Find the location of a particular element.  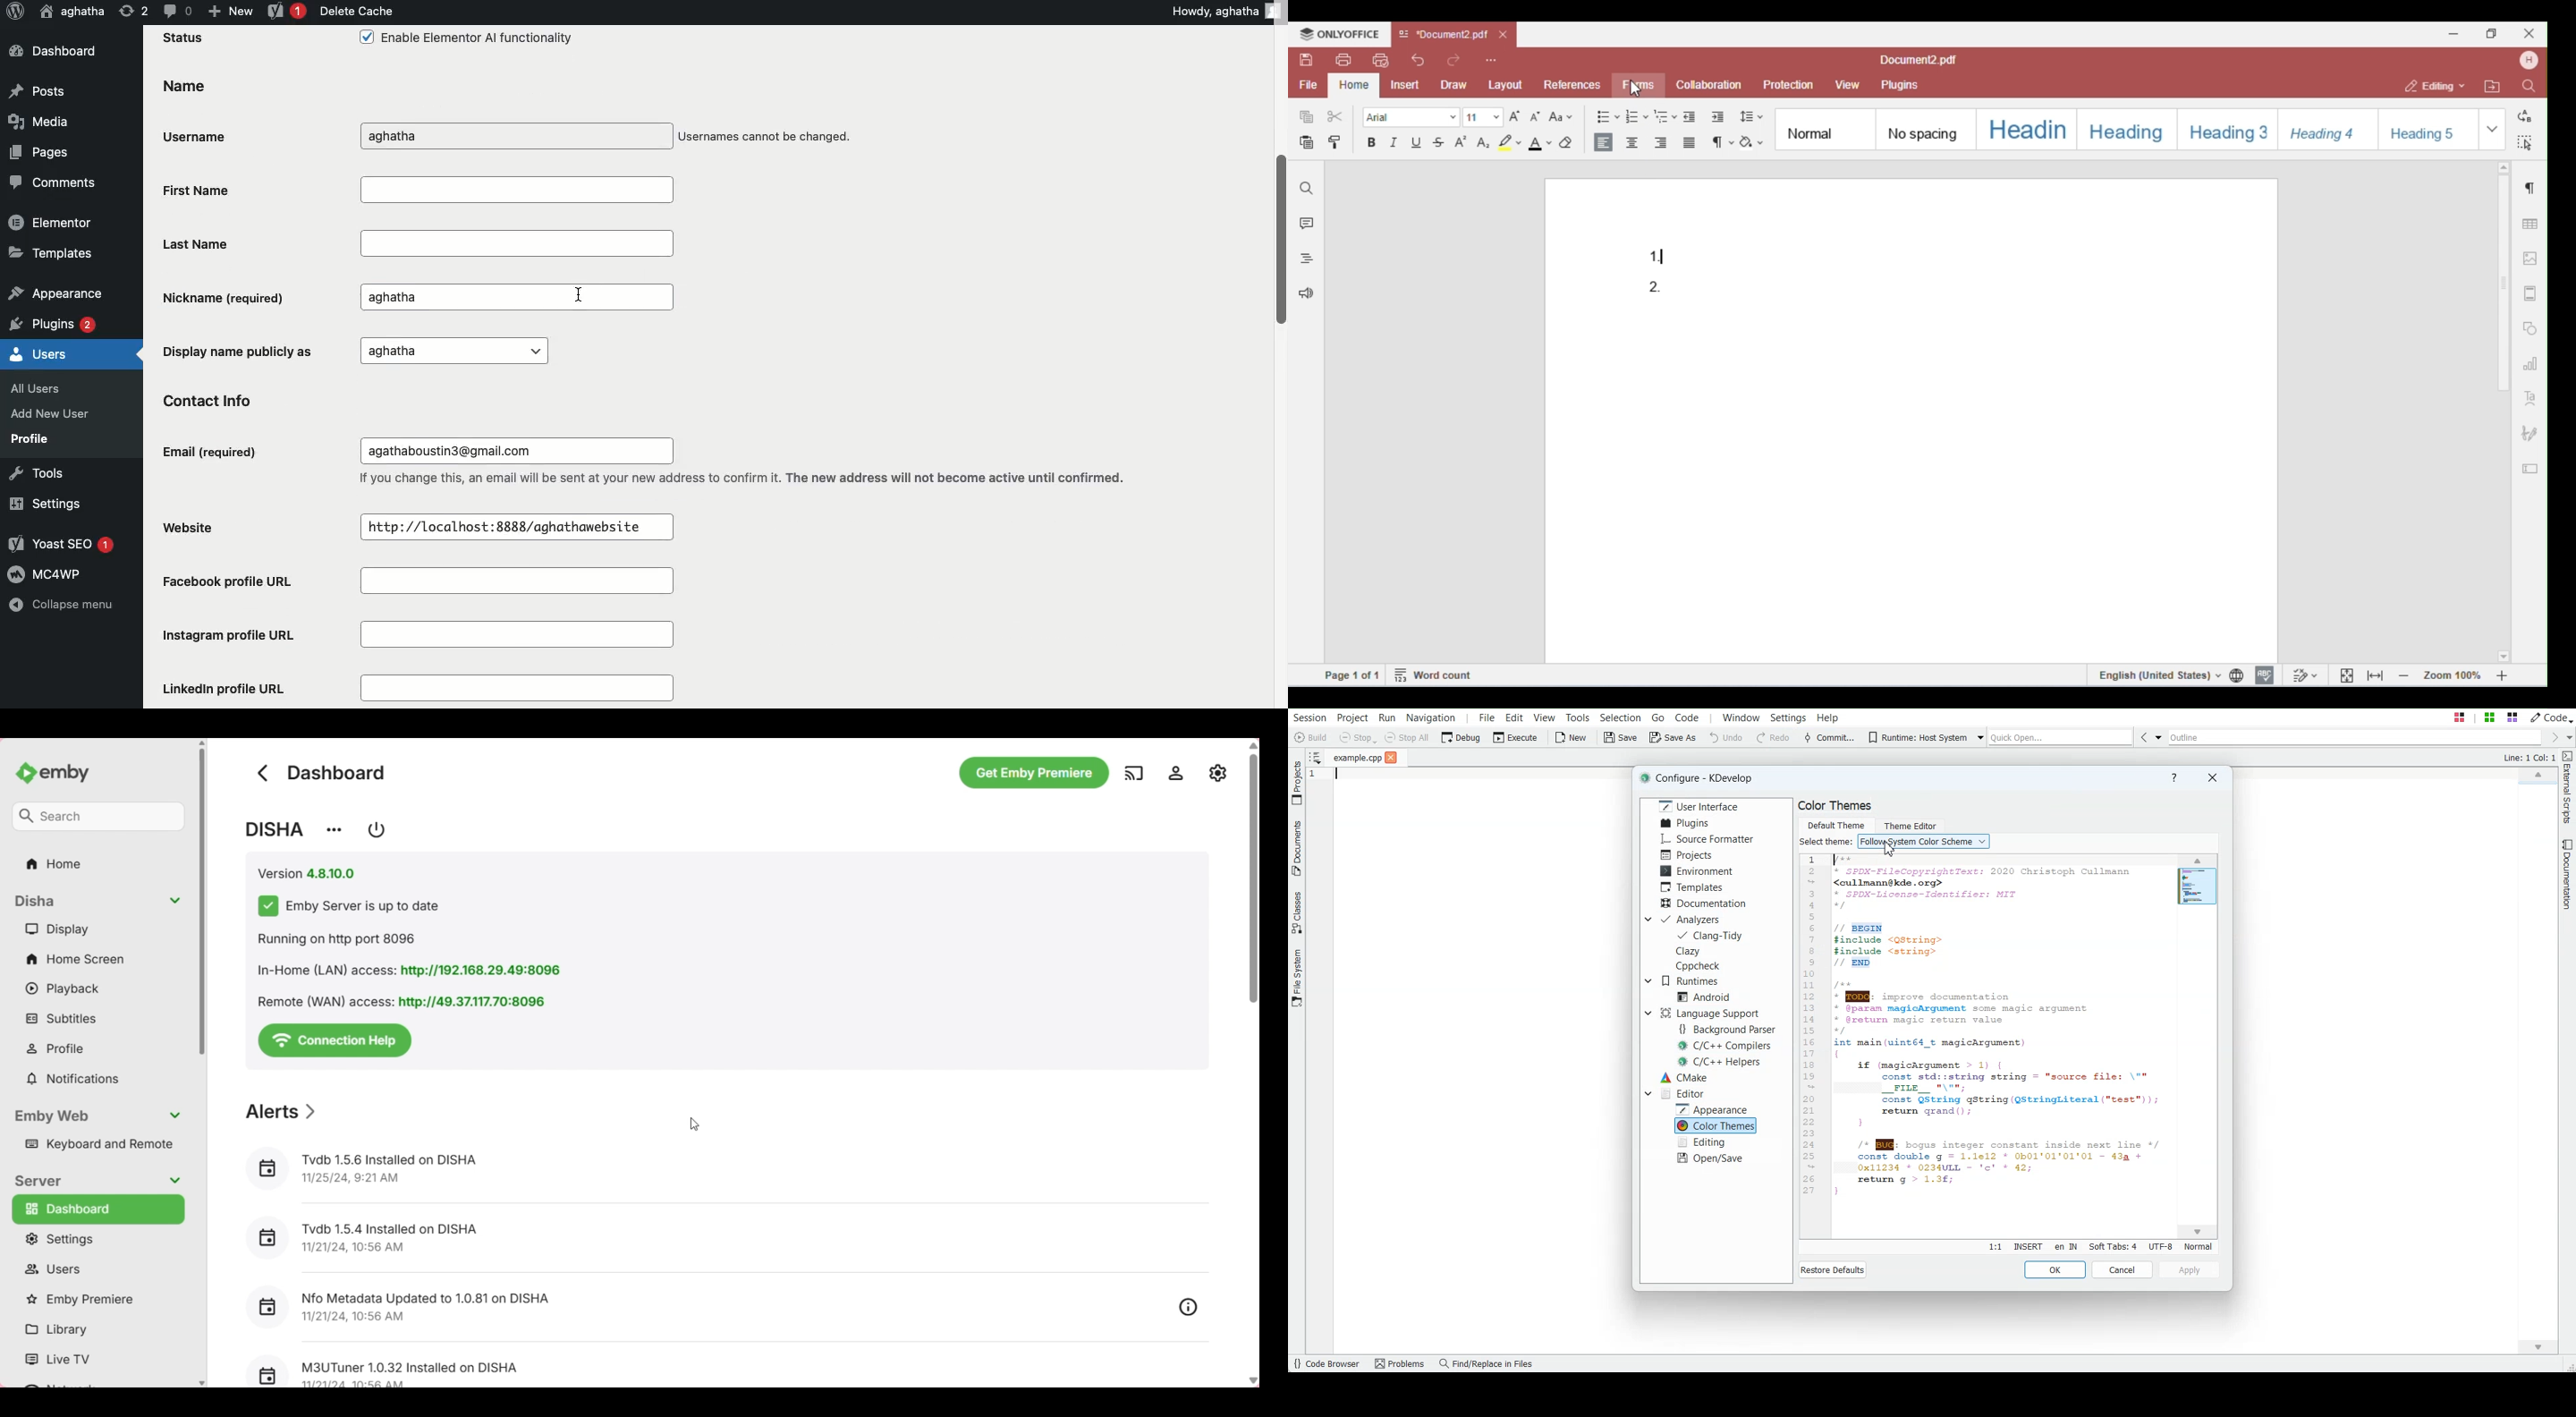

Add New User is located at coordinates (48, 413).